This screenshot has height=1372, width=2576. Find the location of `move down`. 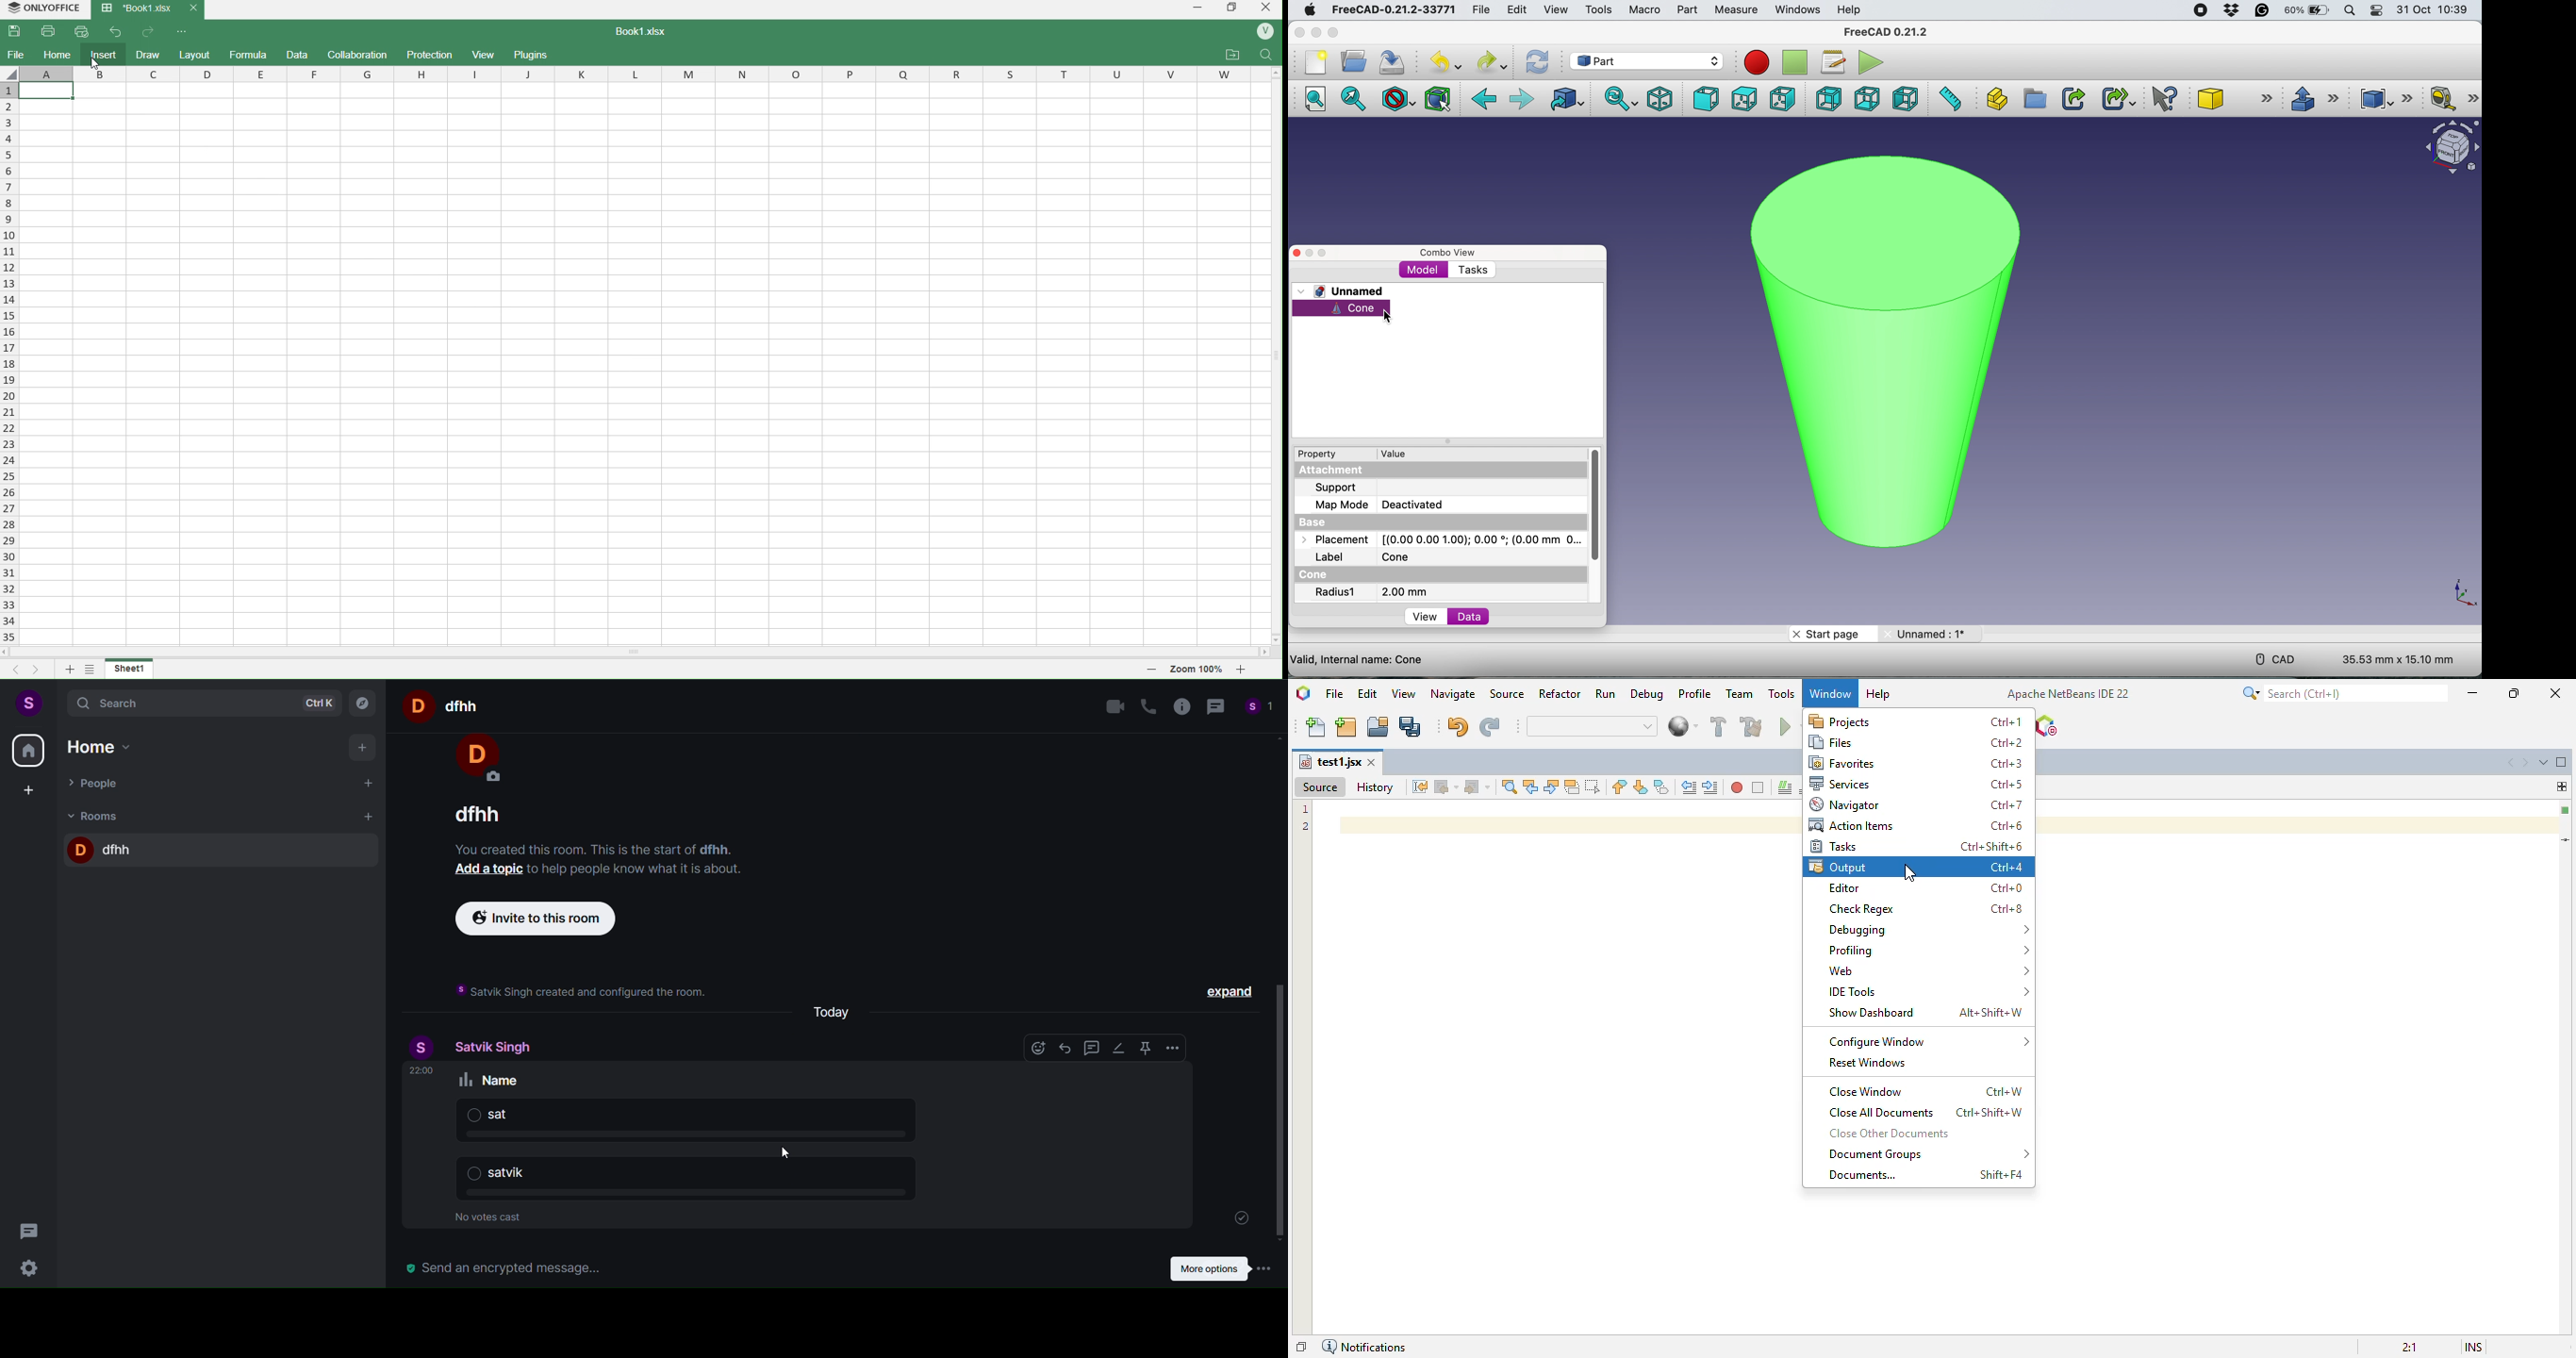

move down is located at coordinates (1275, 639).